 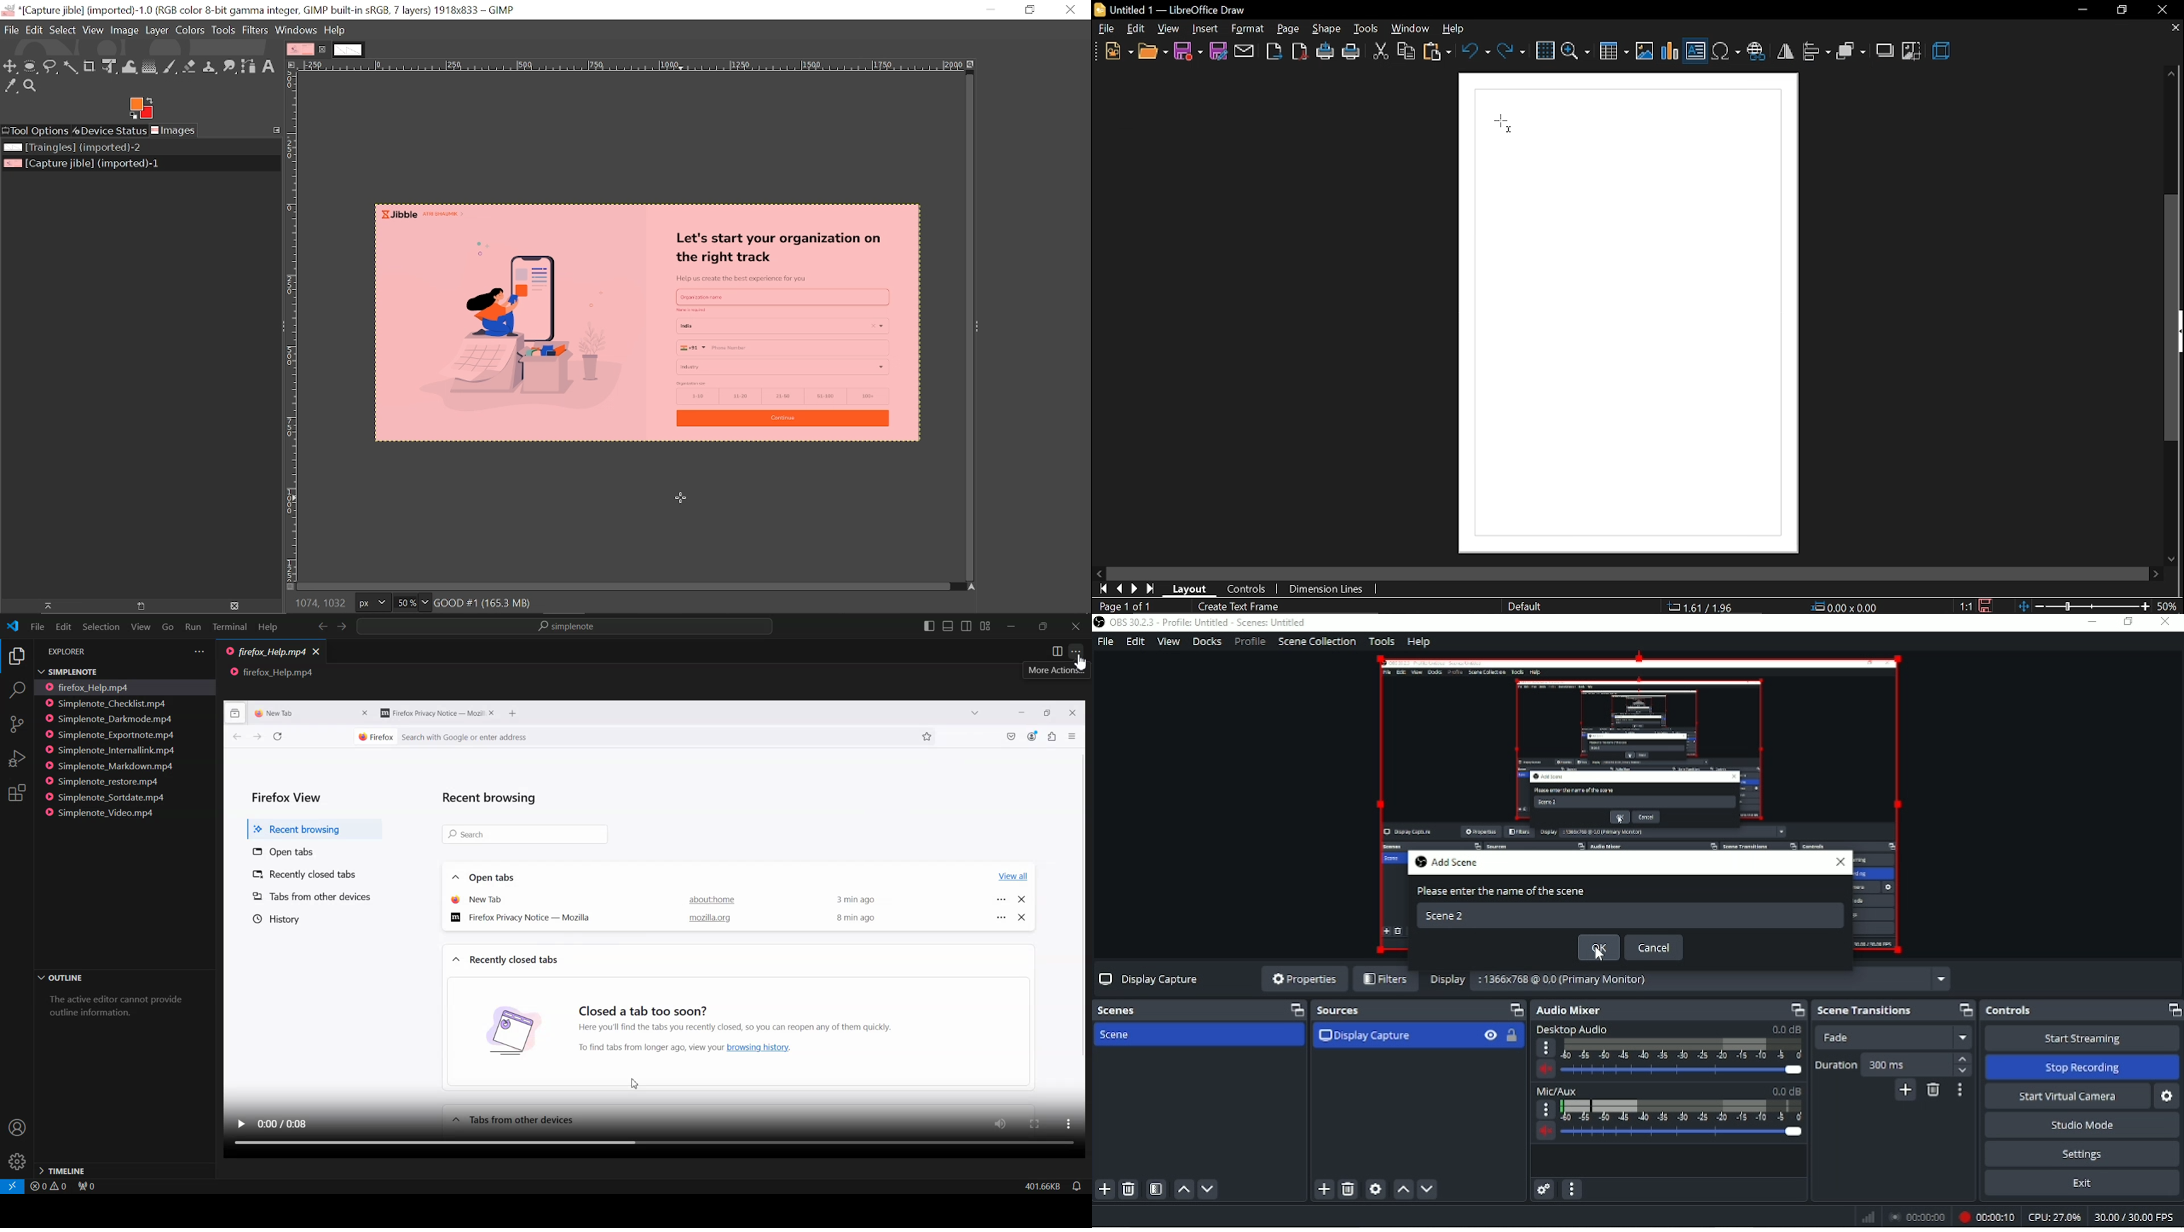 What do you see at coordinates (1153, 588) in the screenshot?
I see `next page` at bounding box center [1153, 588].